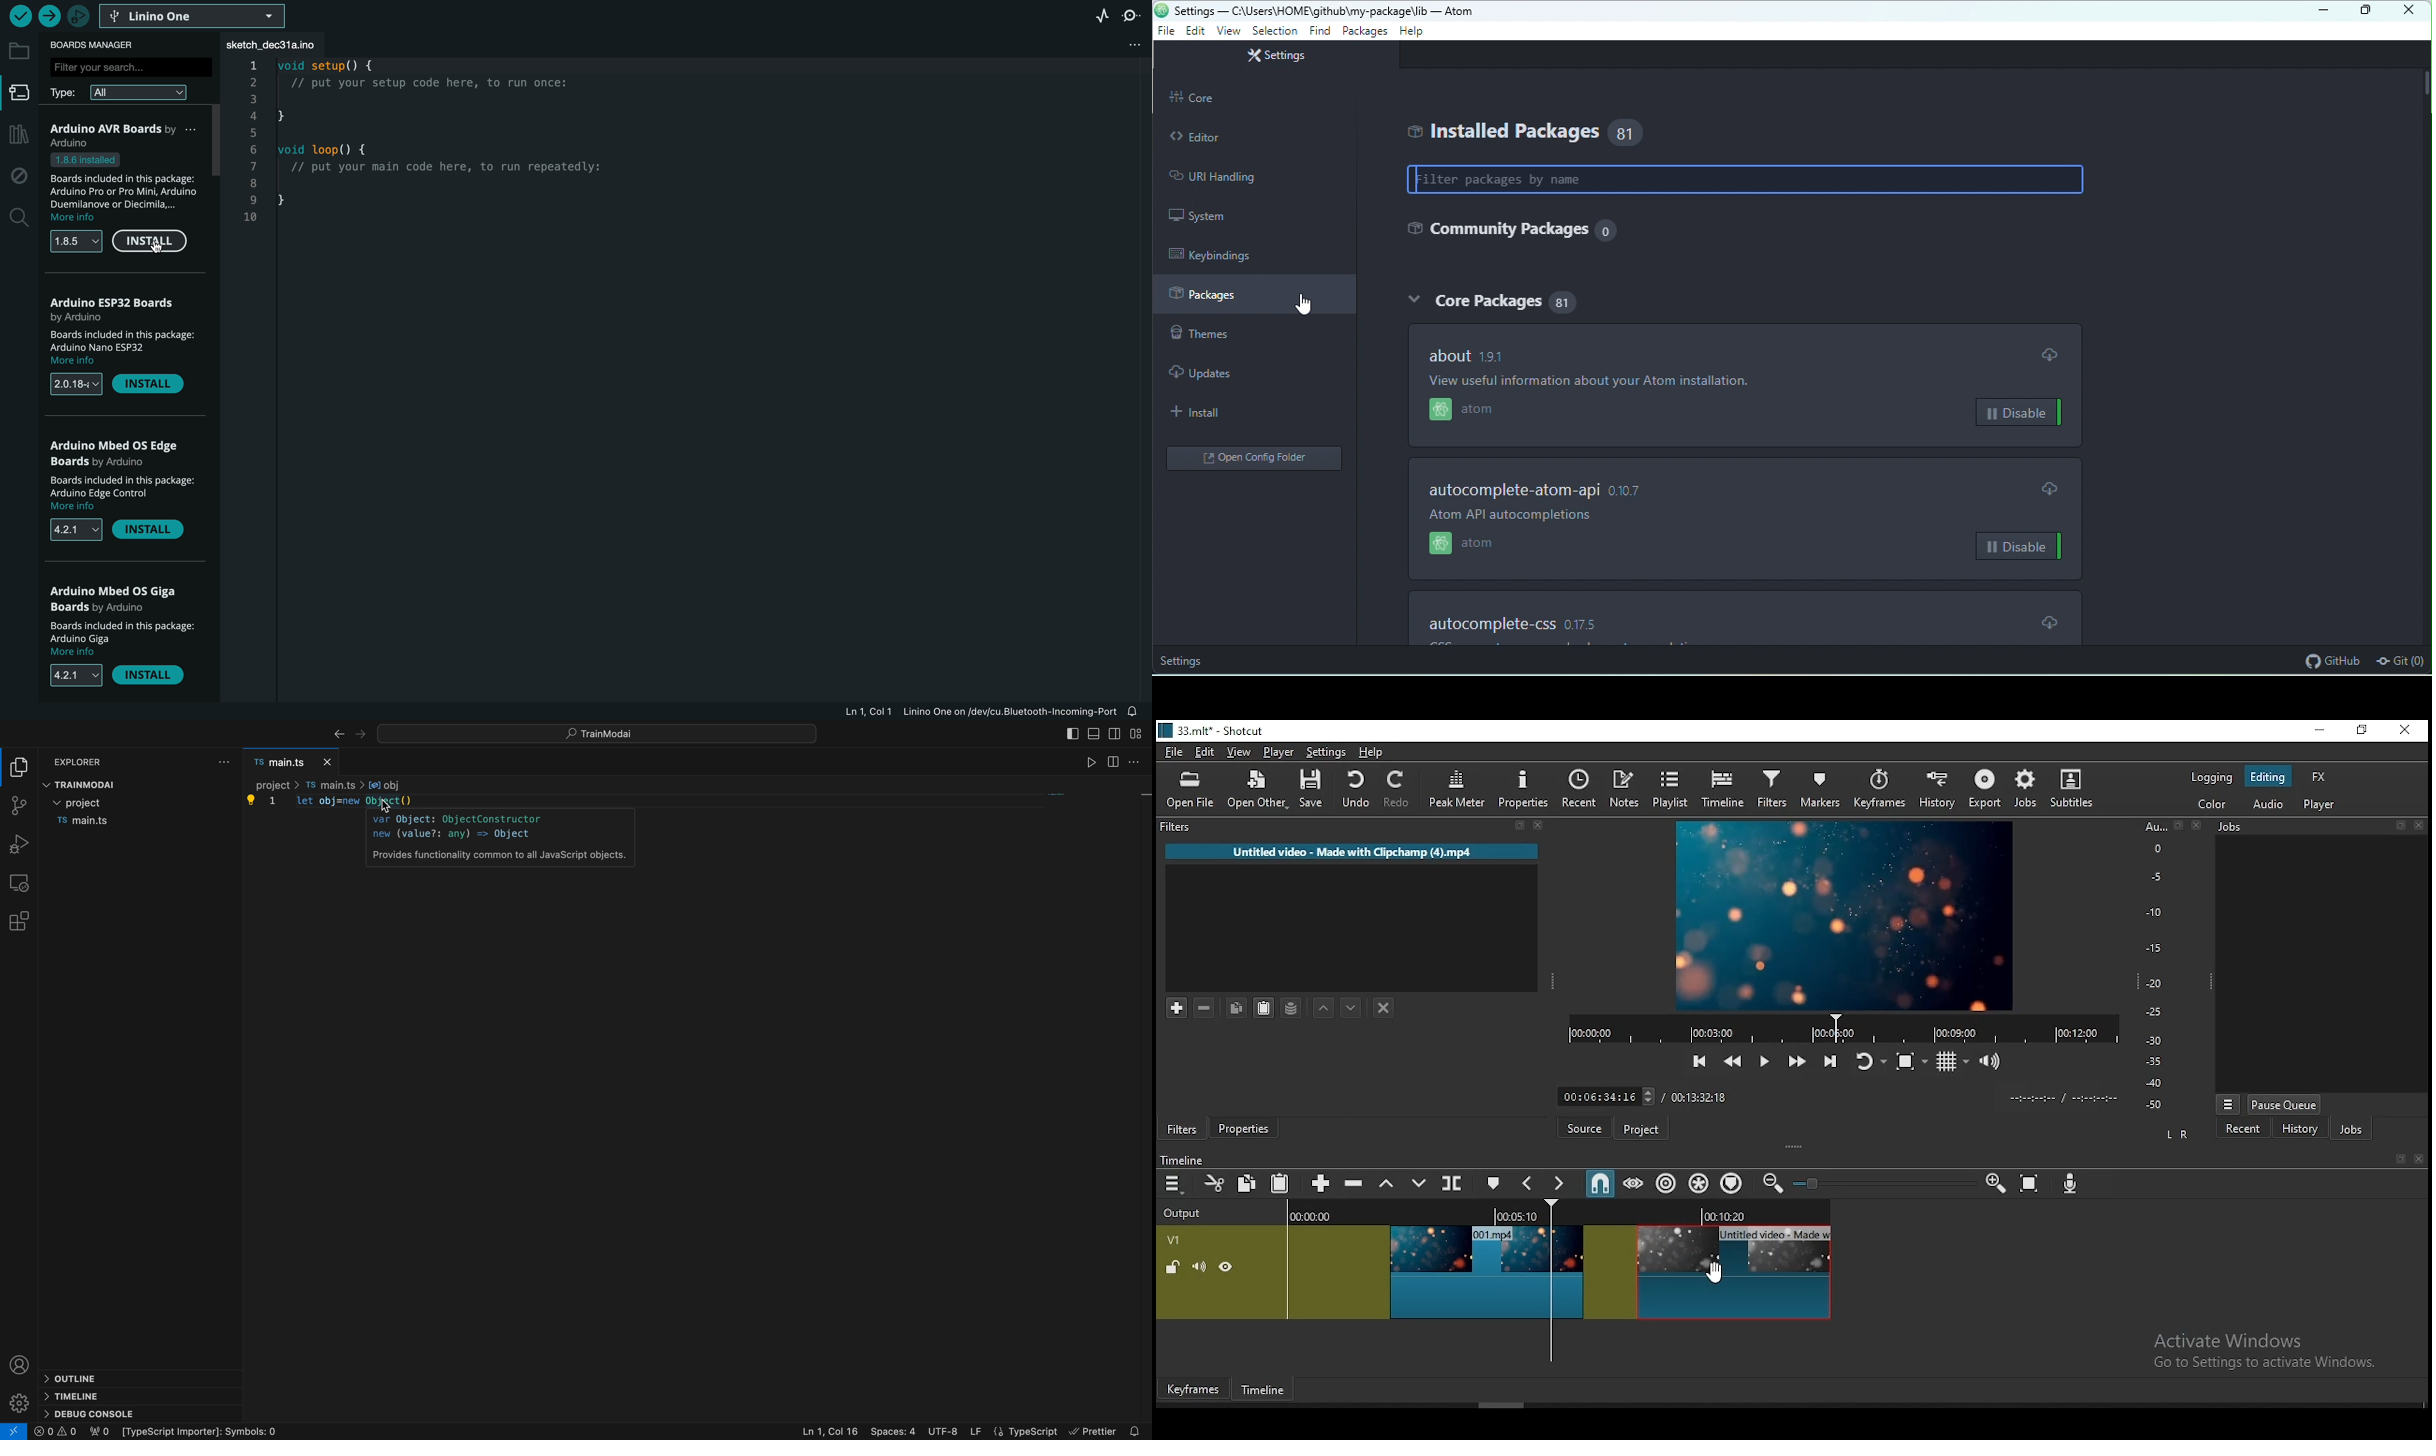 The width and height of the screenshot is (2436, 1456). I want to click on audio bar, so click(2154, 966).